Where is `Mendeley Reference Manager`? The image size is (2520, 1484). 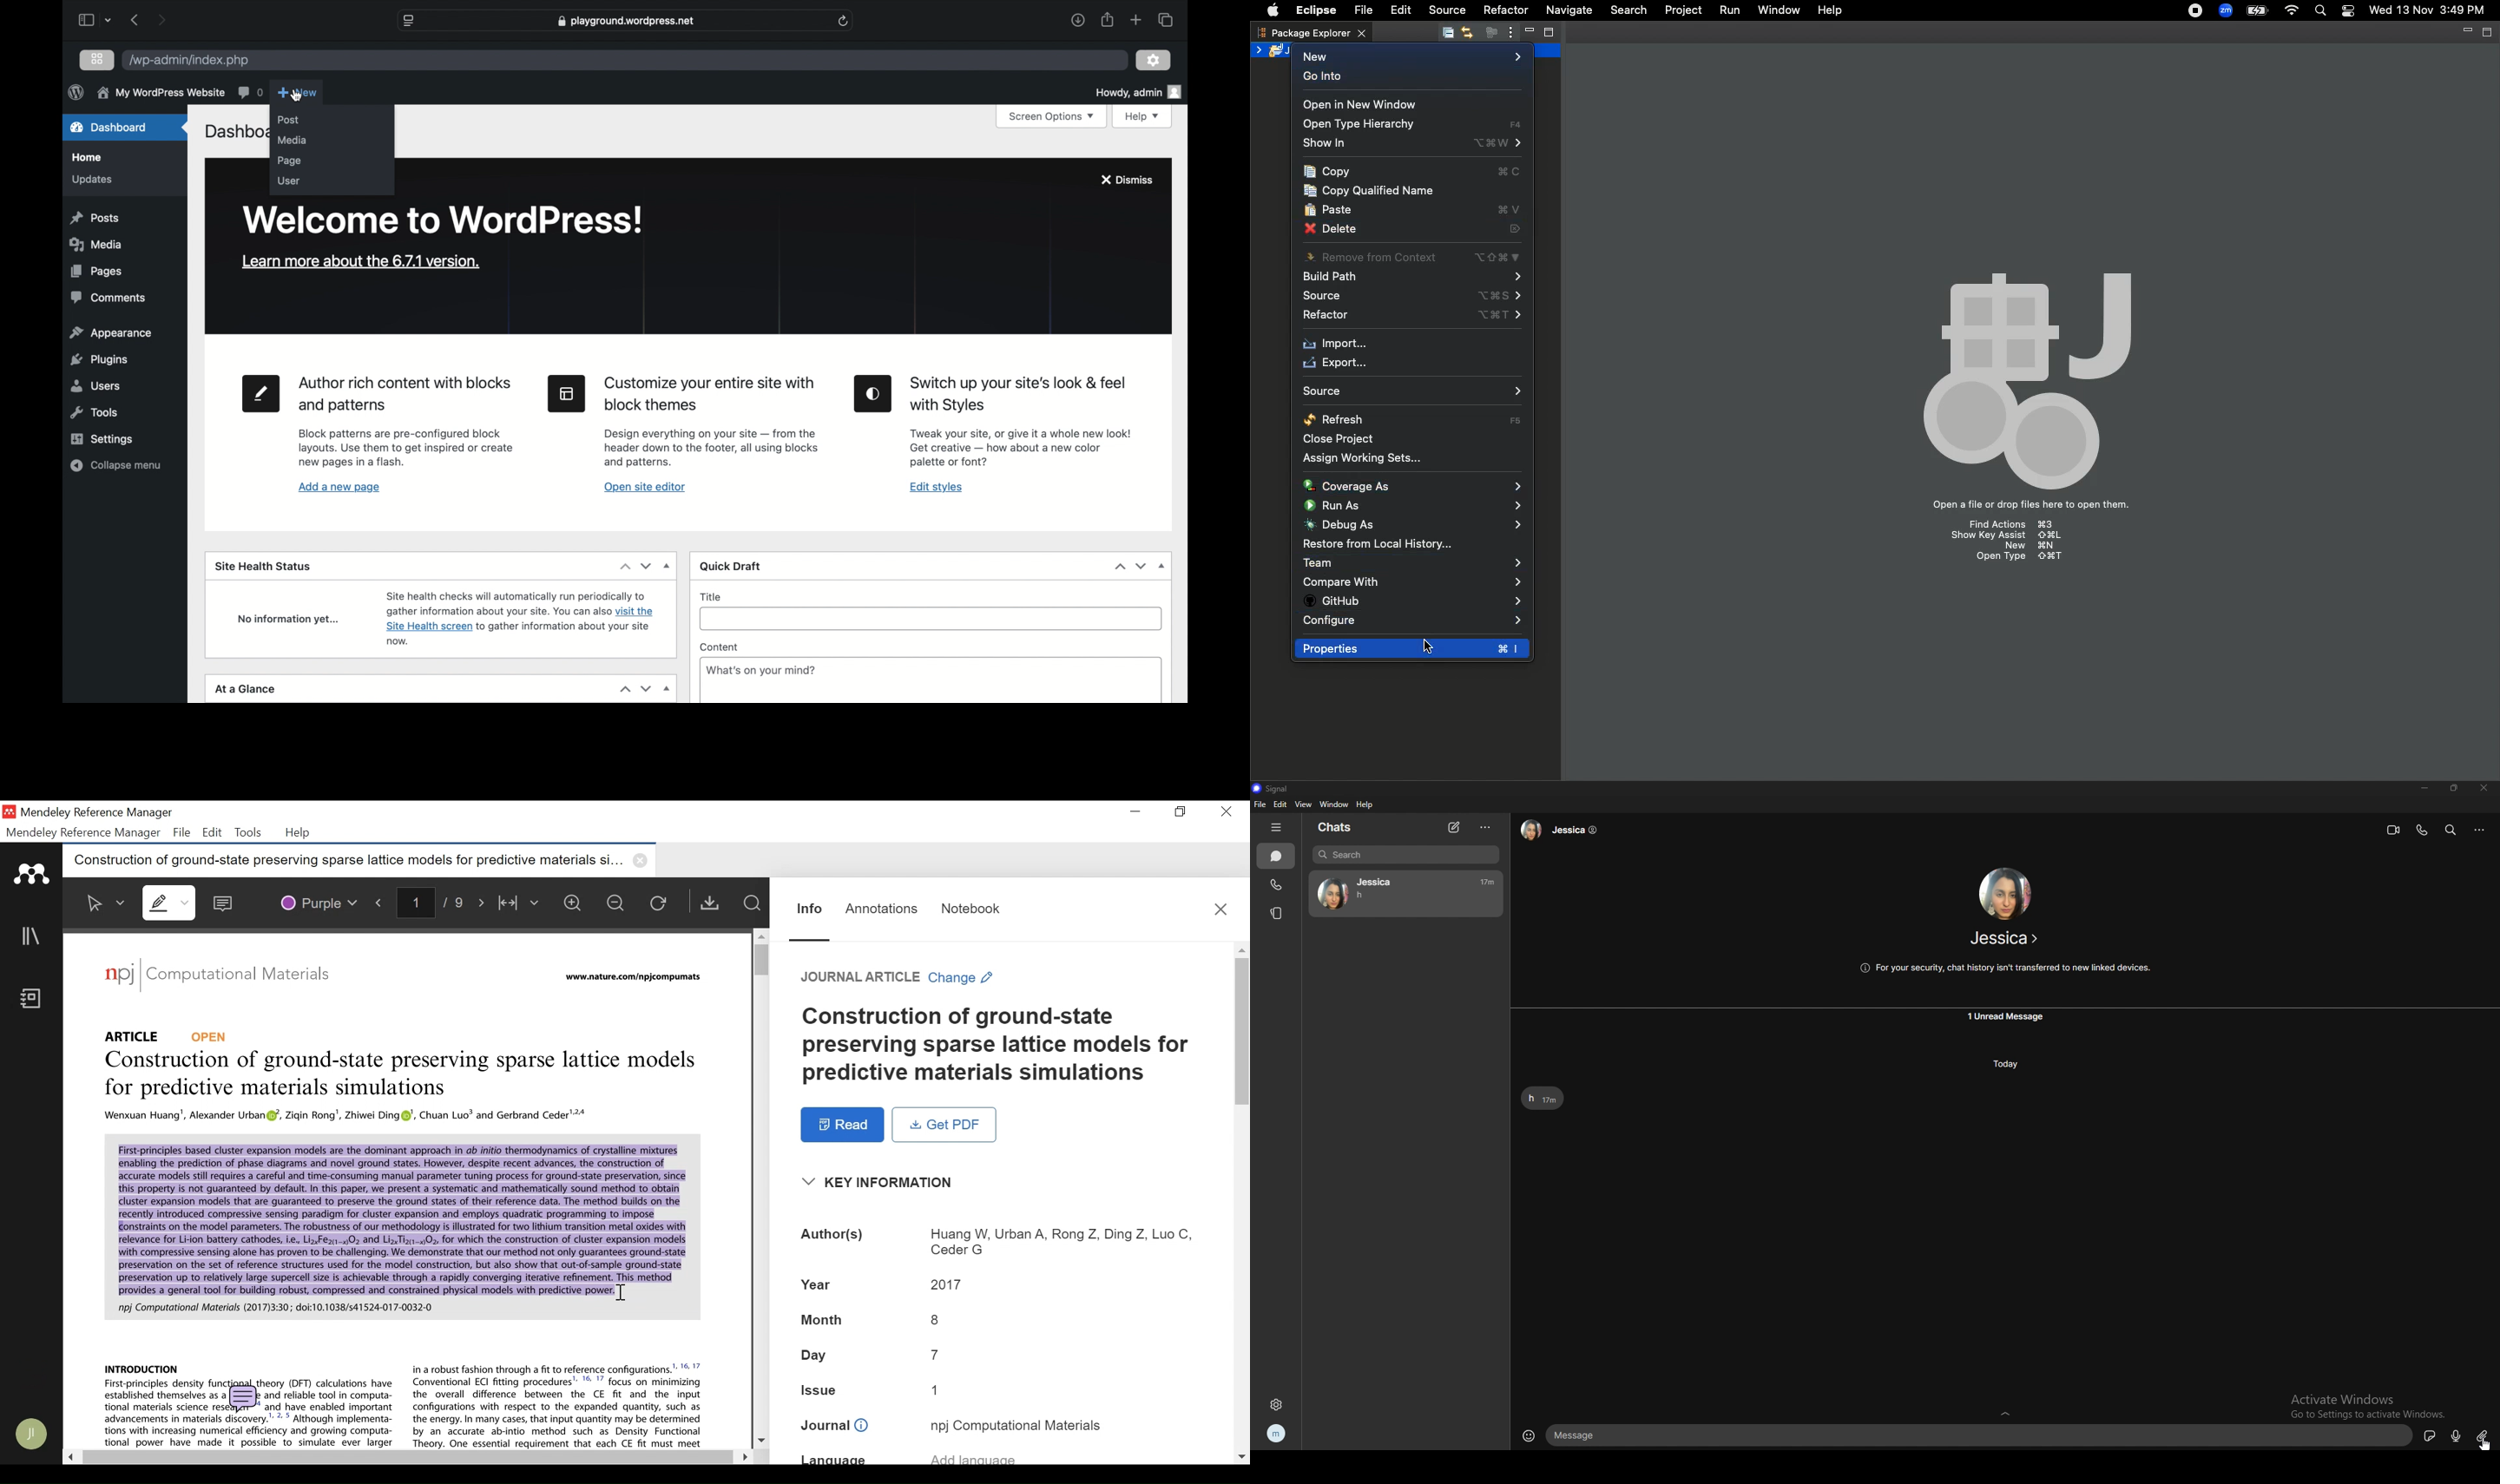
Mendeley Reference Manager is located at coordinates (84, 833).